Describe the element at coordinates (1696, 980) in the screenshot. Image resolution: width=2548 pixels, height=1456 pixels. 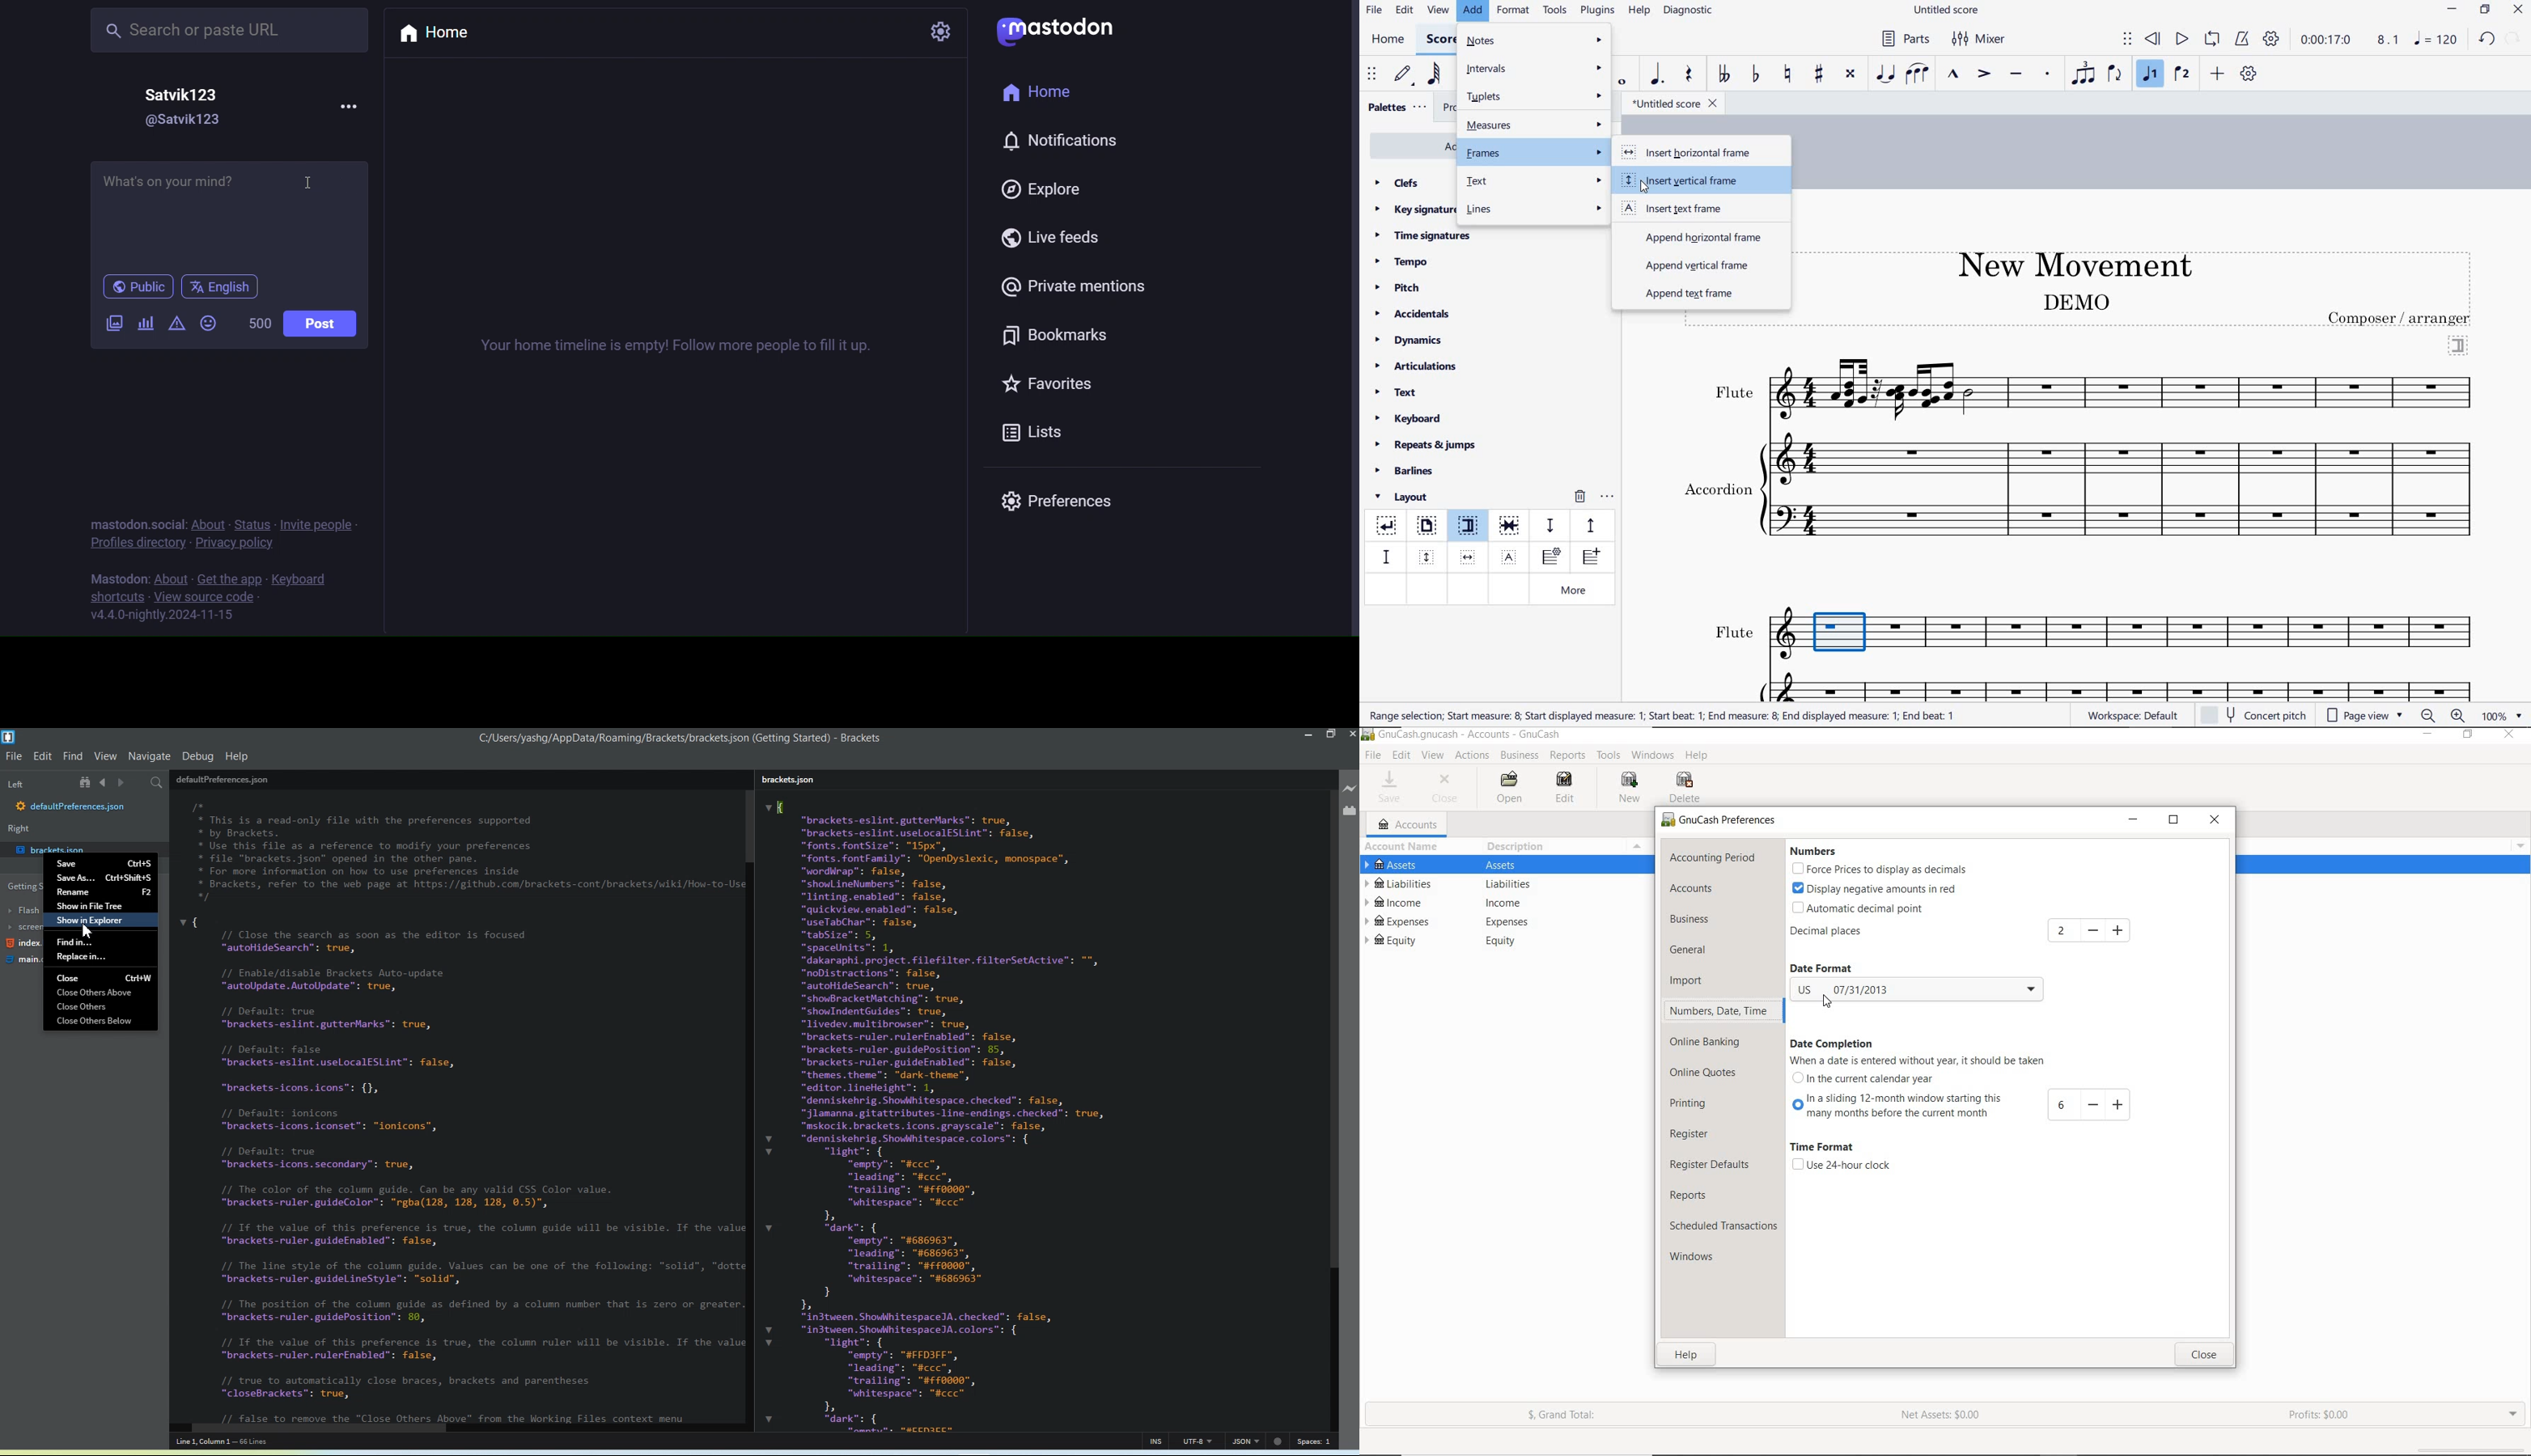
I see `import` at that location.